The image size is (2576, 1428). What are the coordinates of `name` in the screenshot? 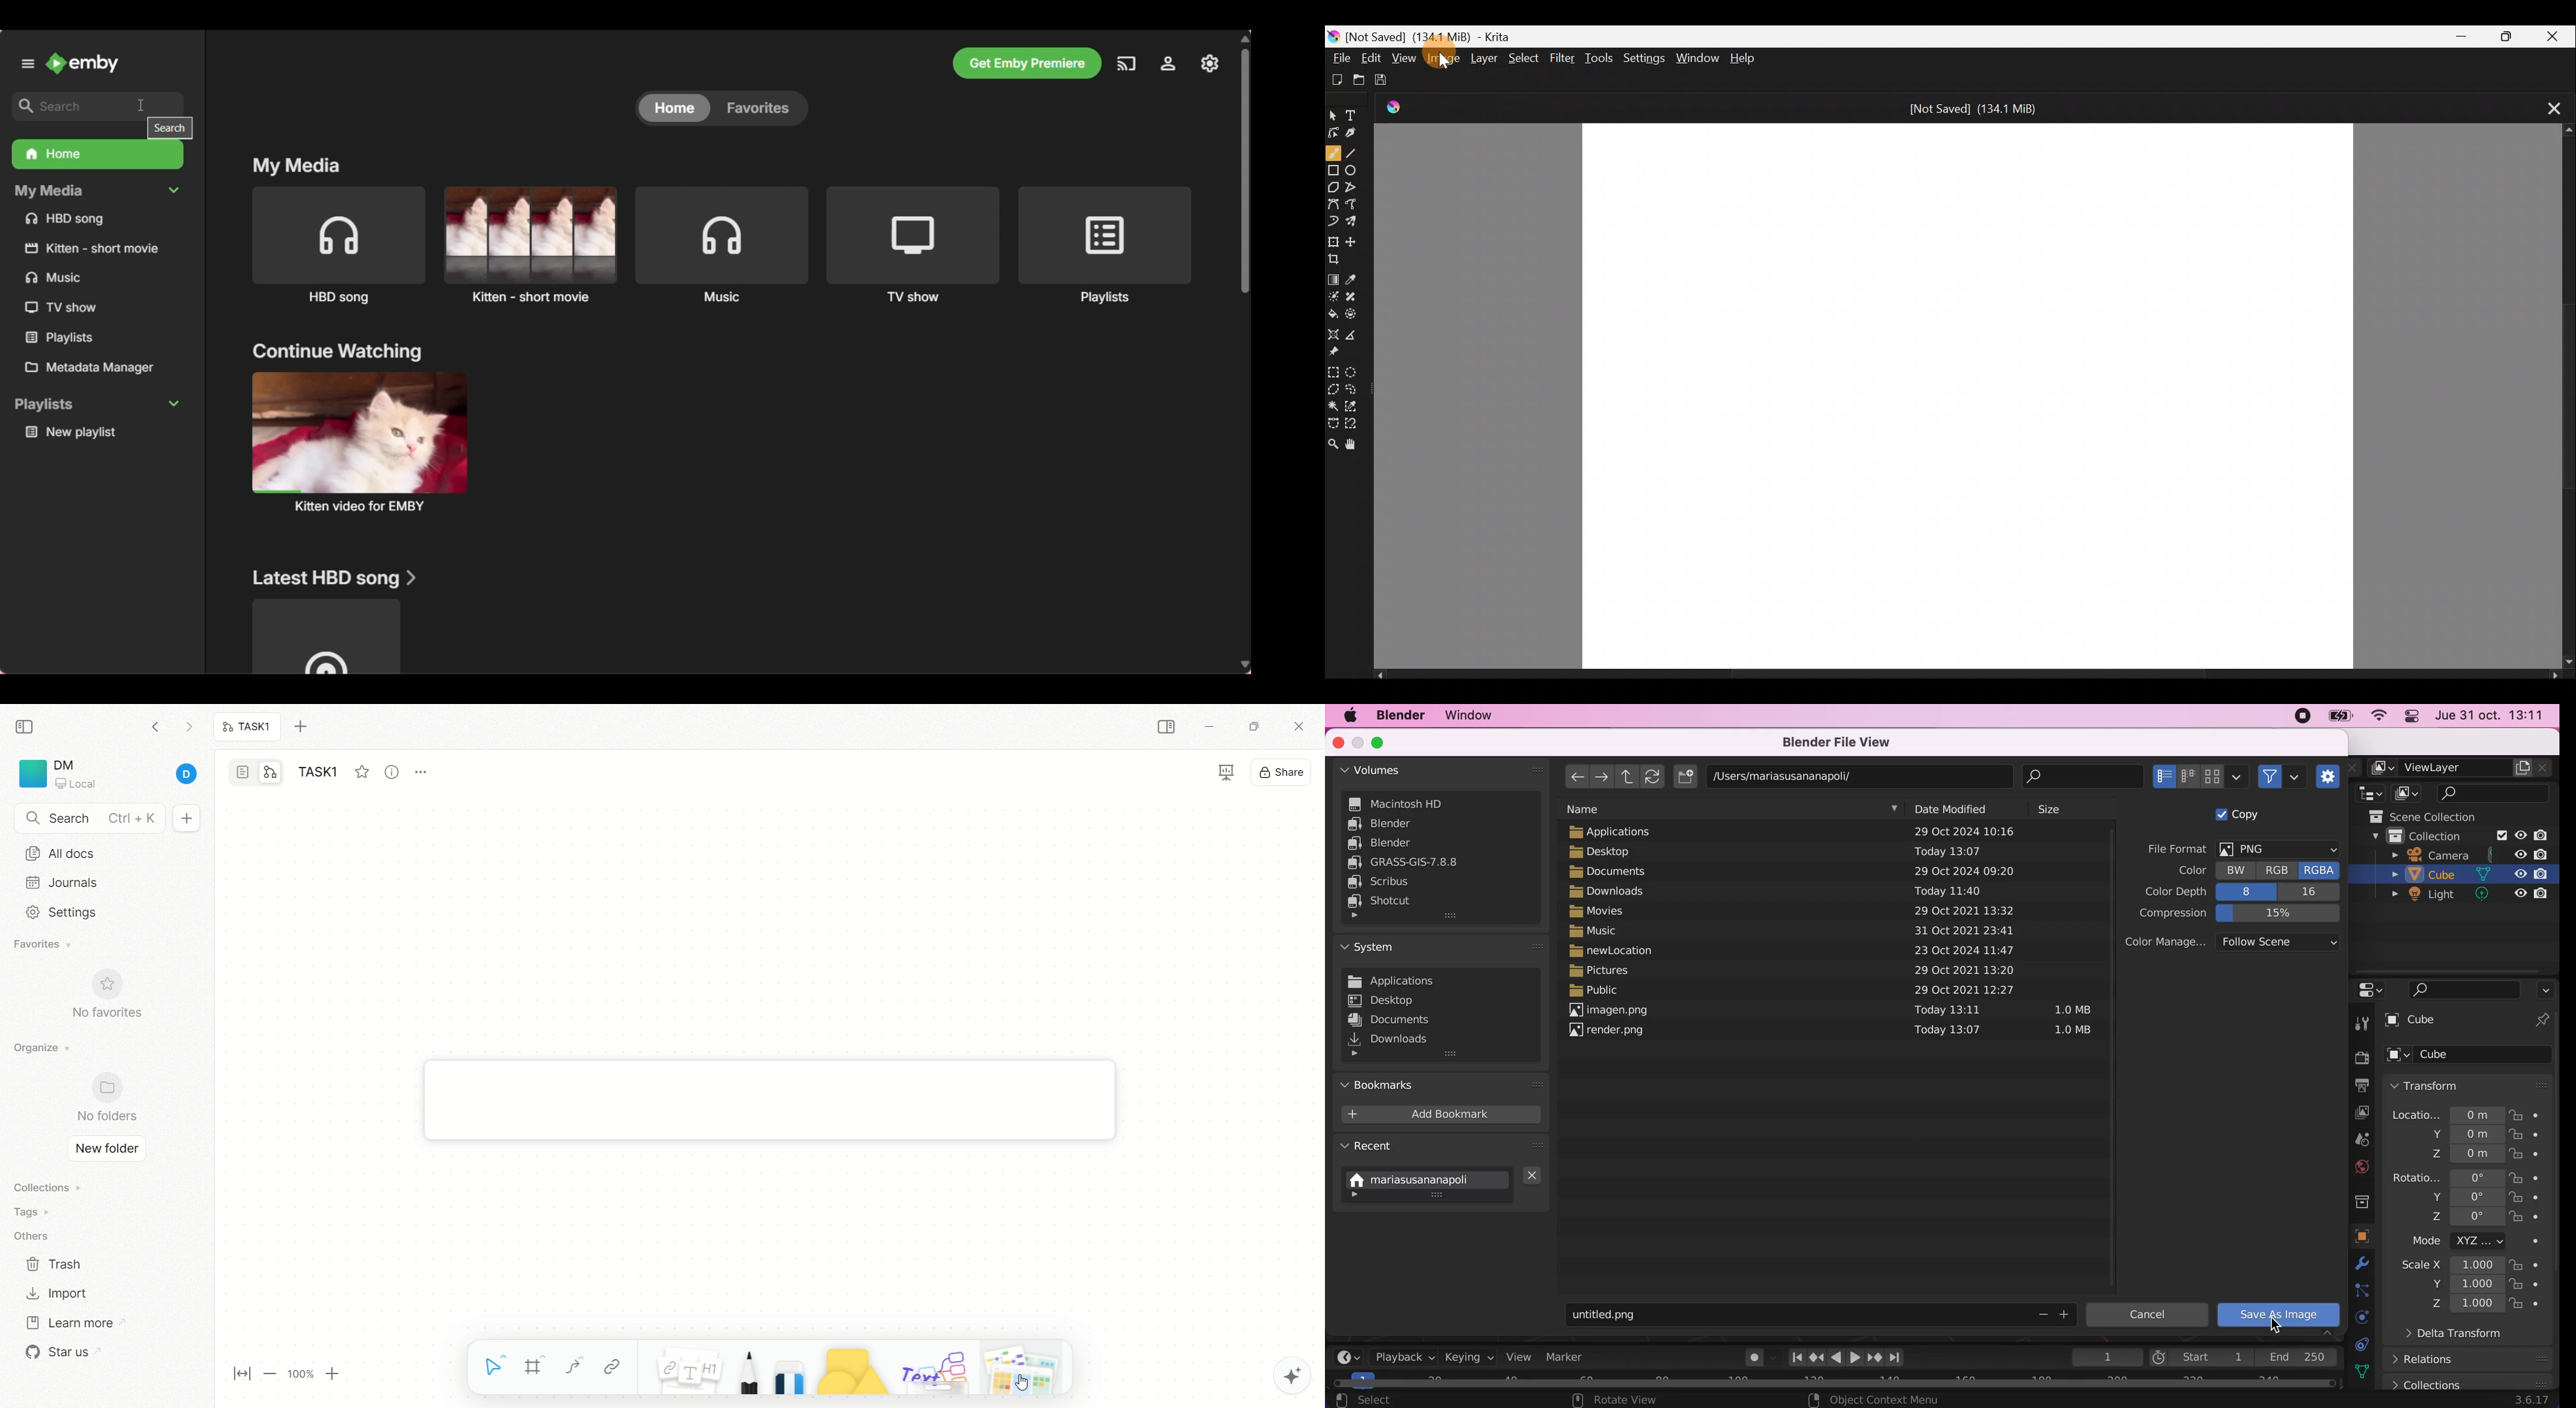 It's located at (1732, 809).